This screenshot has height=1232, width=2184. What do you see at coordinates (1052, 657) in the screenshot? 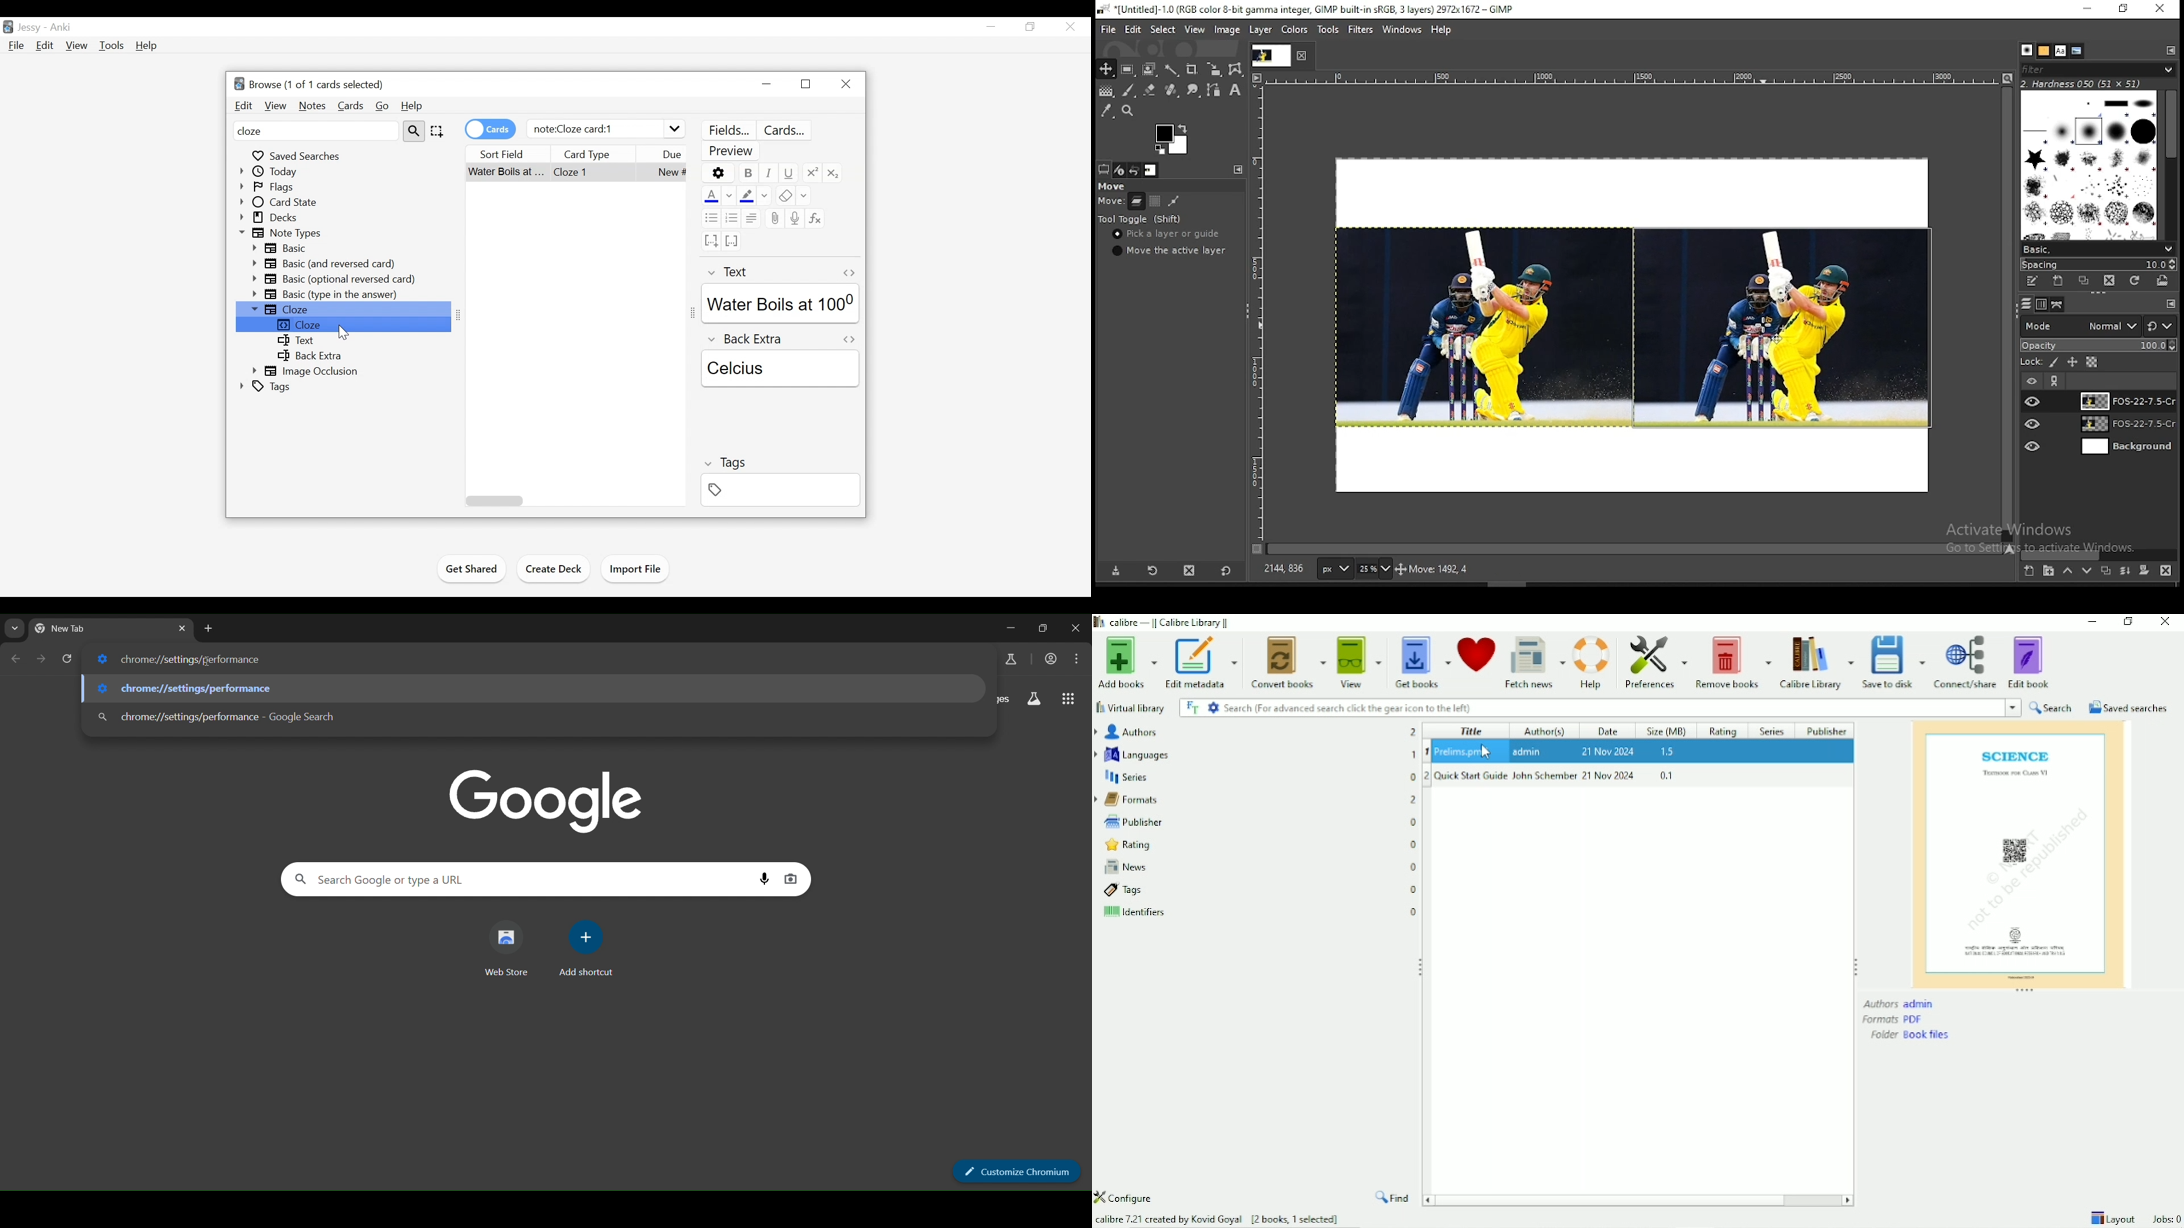
I see `account` at bounding box center [1052, 657].